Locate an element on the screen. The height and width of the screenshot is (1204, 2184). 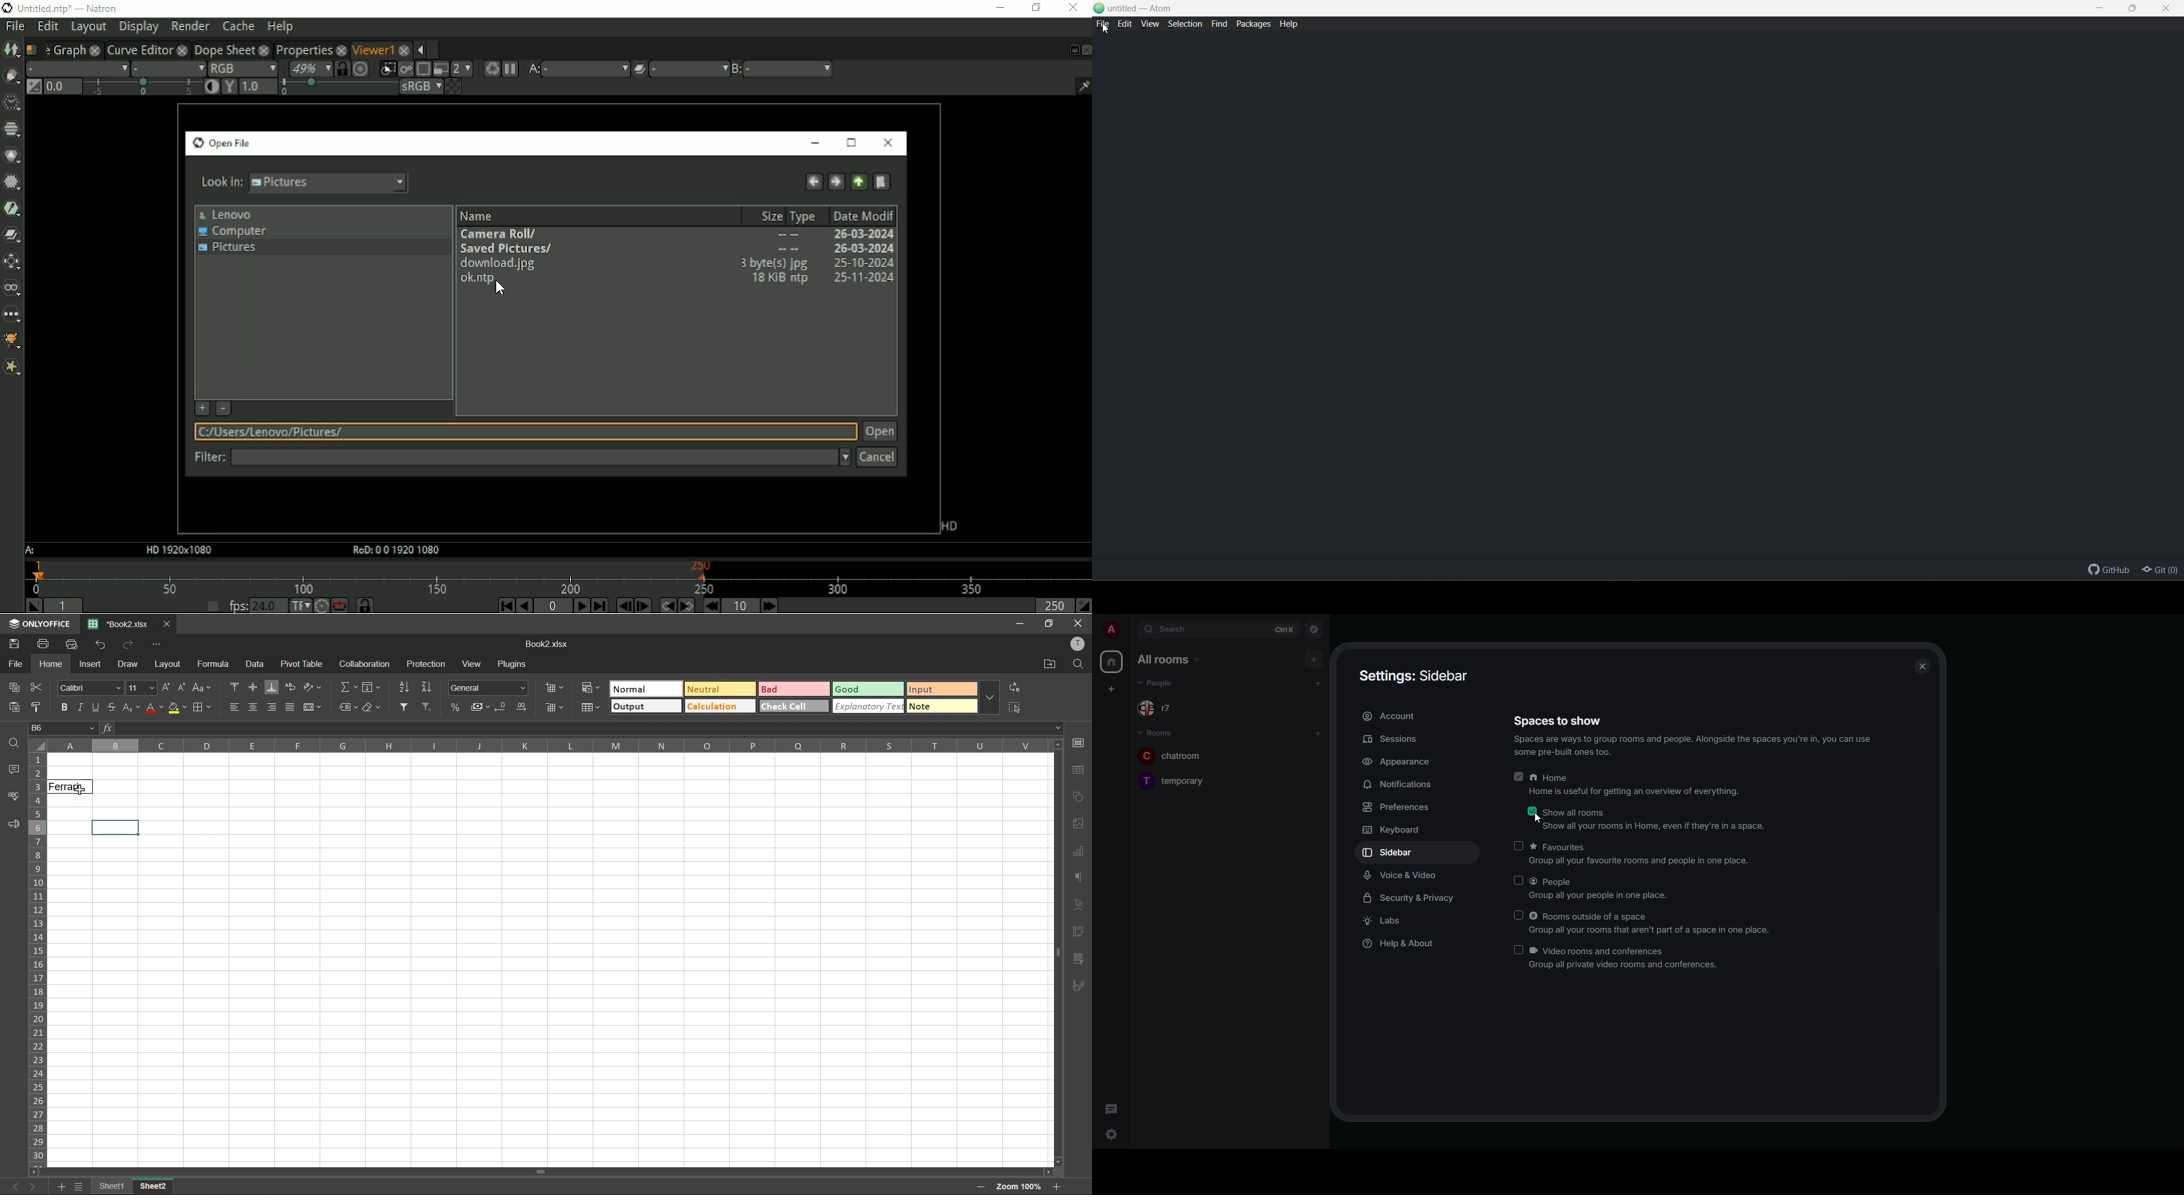
add is located at coordinates (1318, 682).